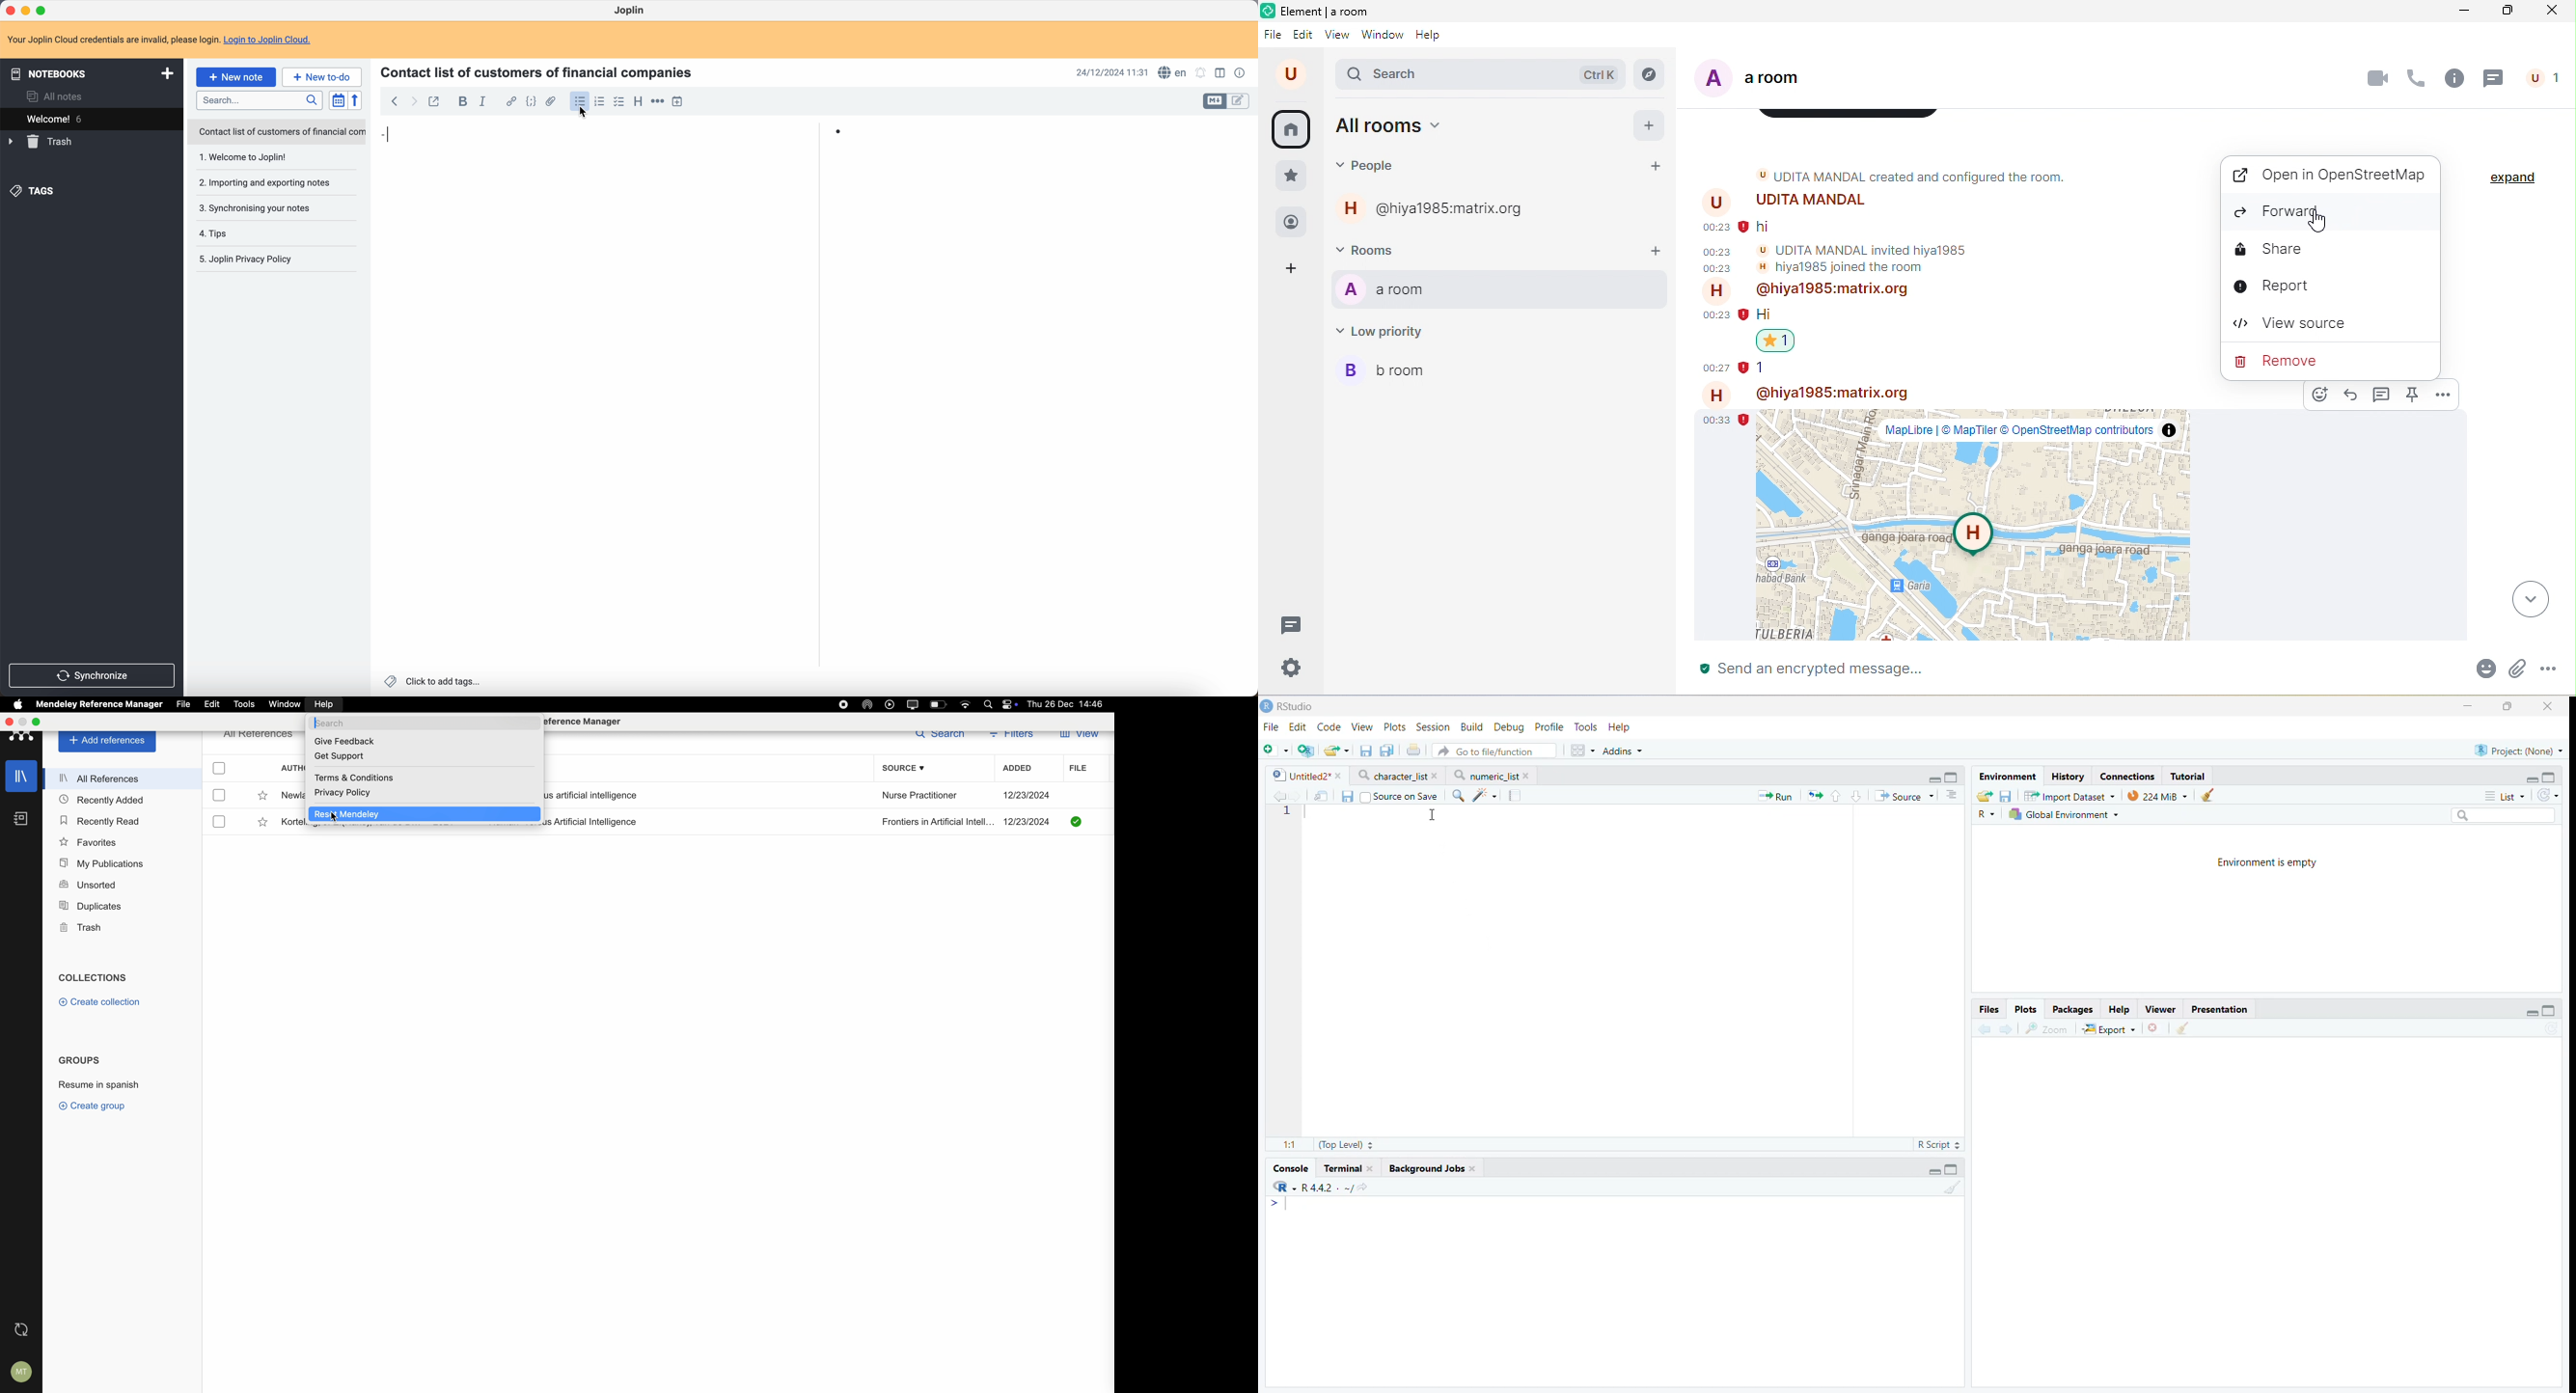 The height and width of the screenshot is (1400, 2576). I want to click on Open in new window, so click(1322, 795).